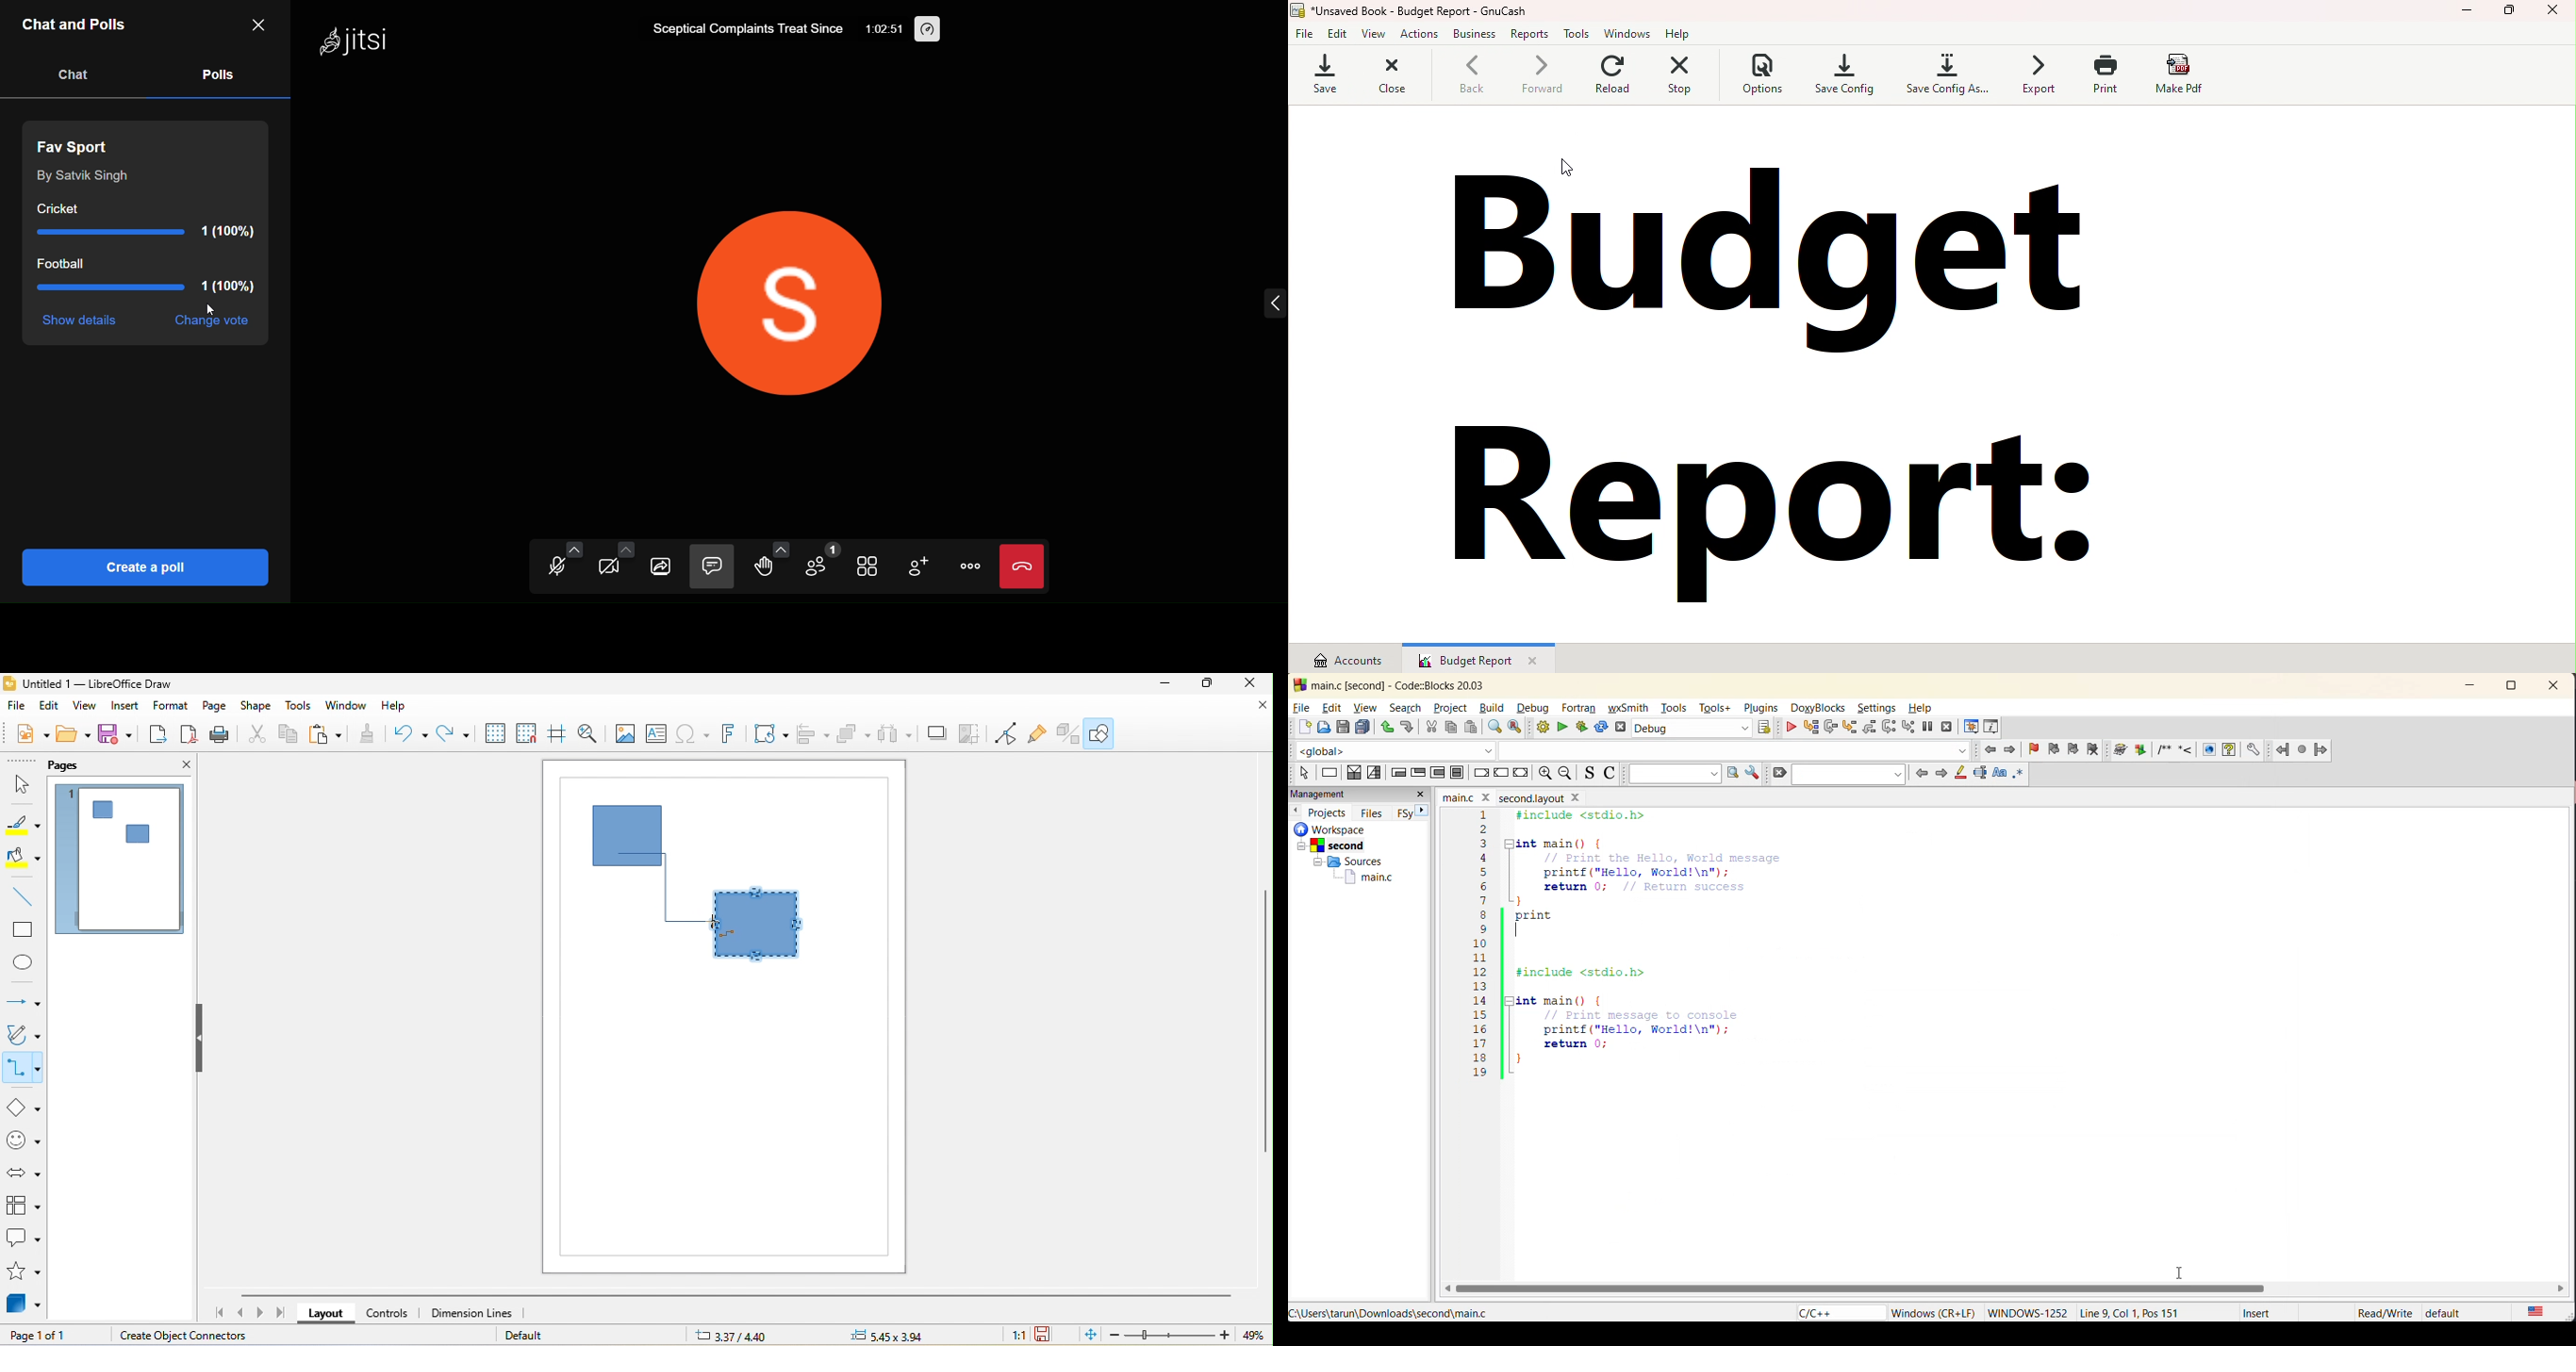 This screenshot has height=1372, width=2576. What do you see at coordinates (1455, 797) in the screenshot?
I see `main` at bounding box center [1455, 797].